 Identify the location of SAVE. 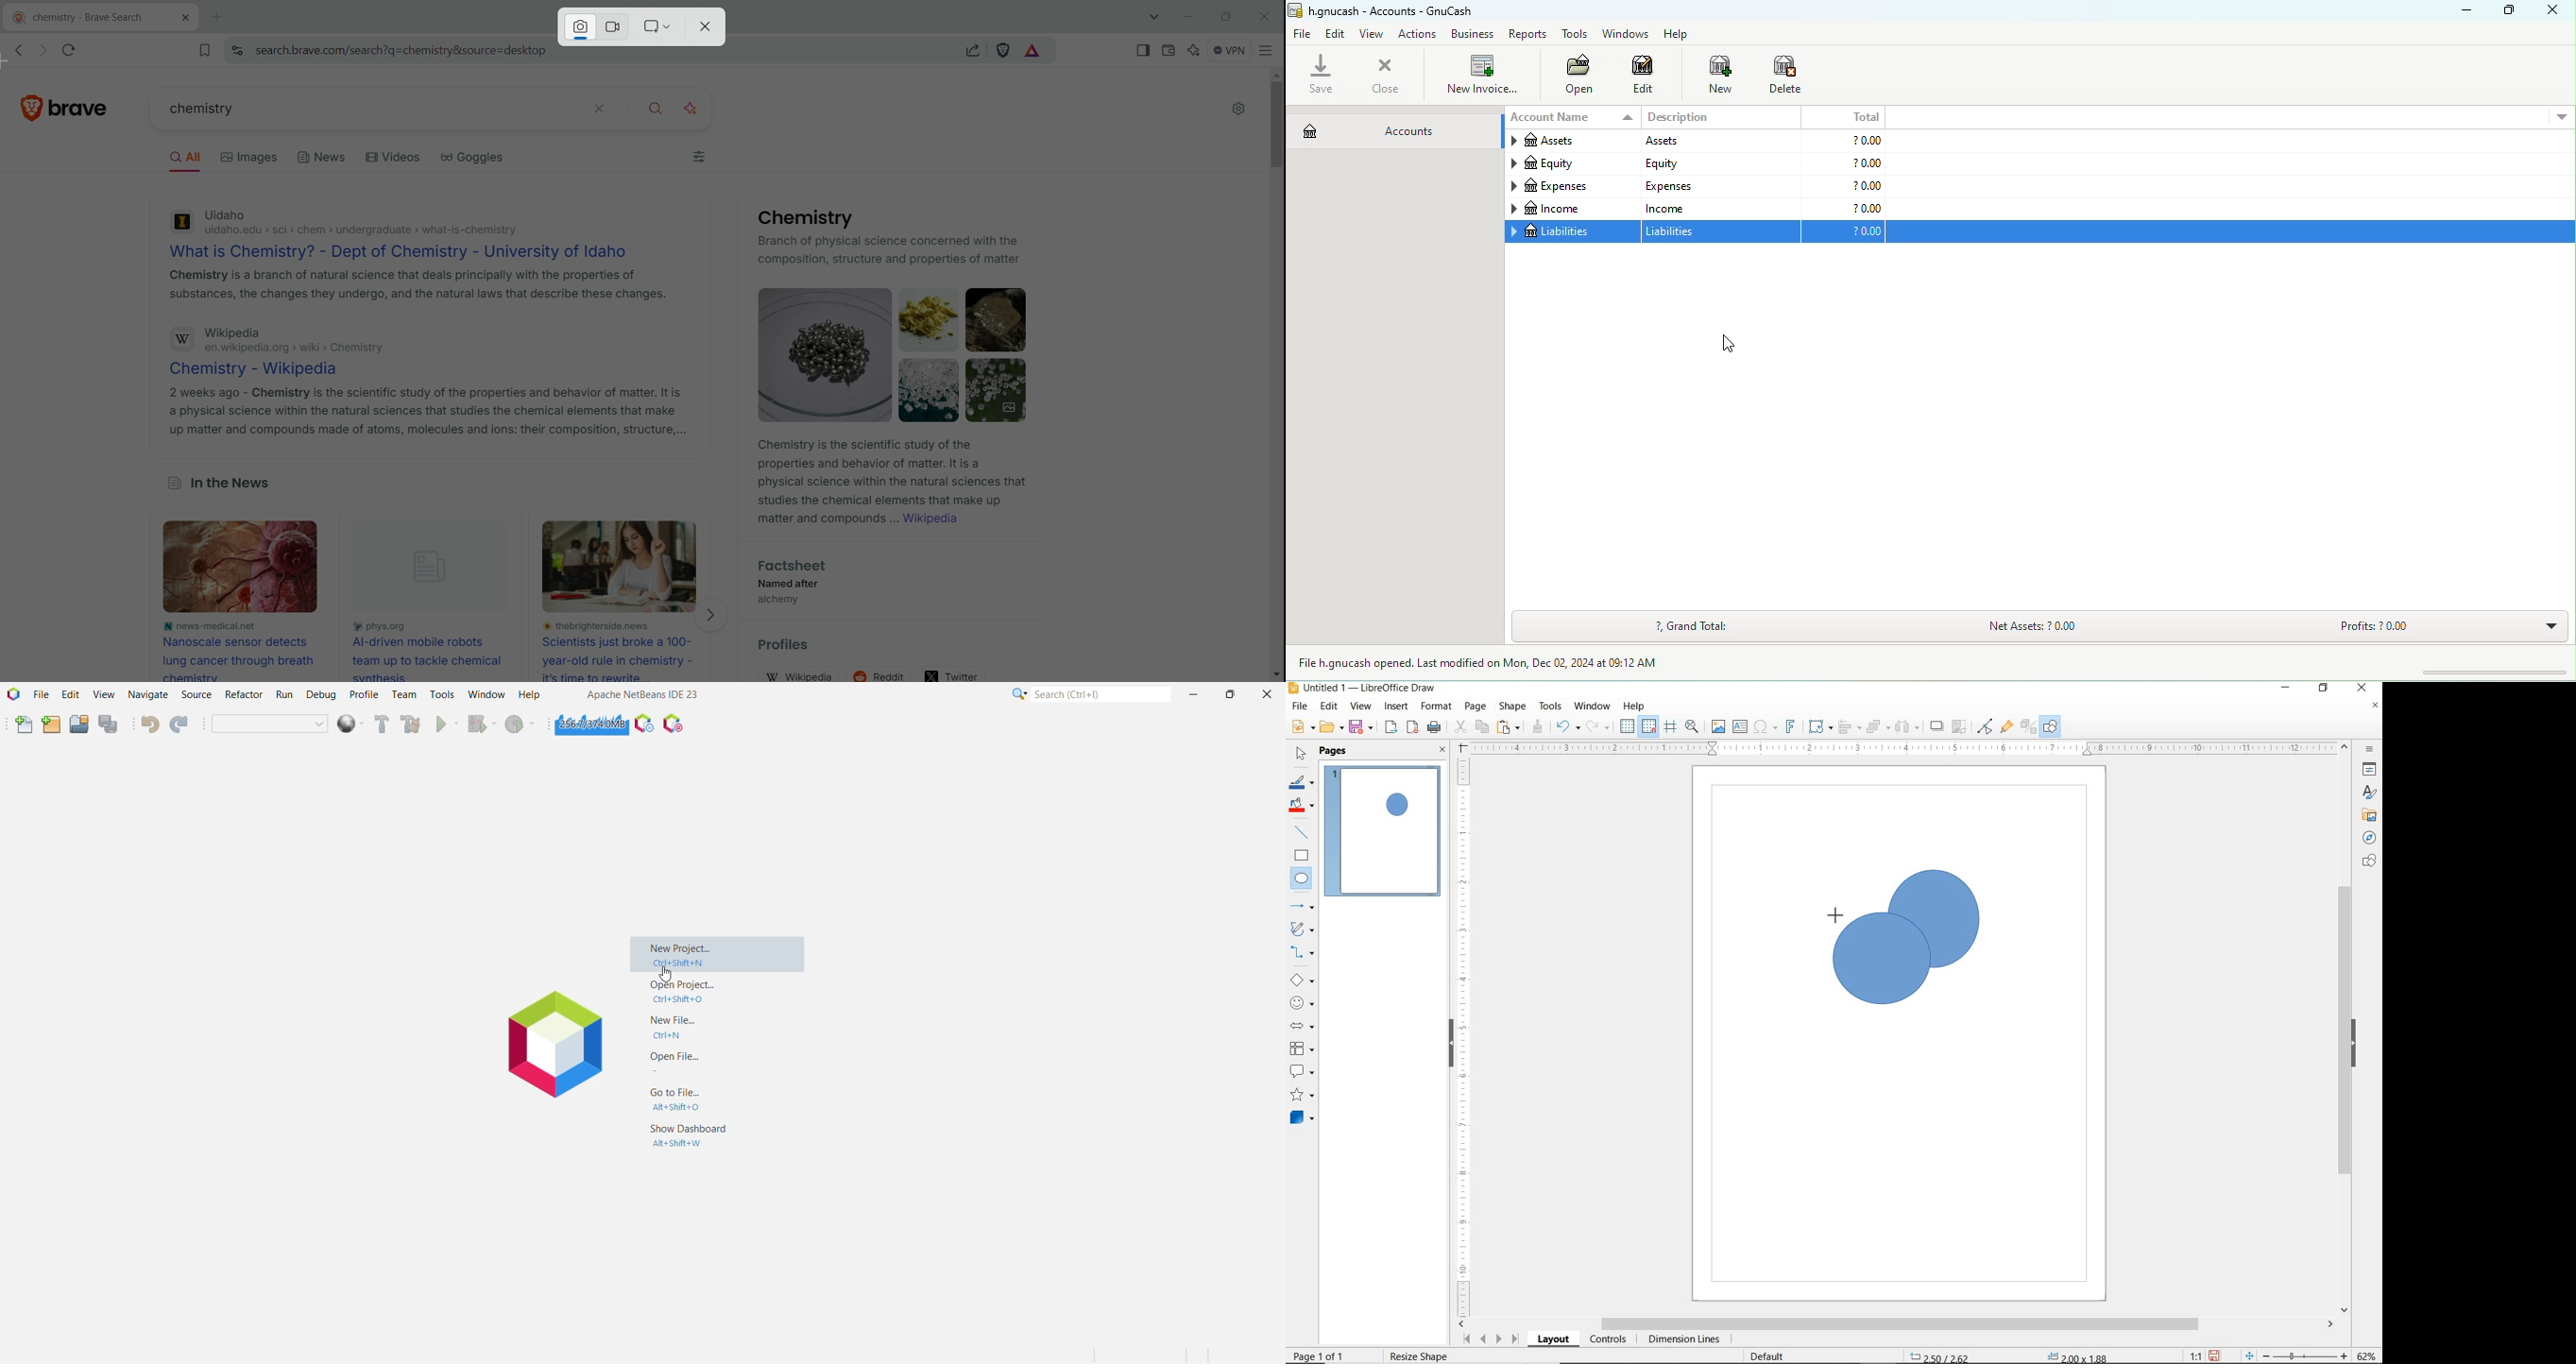
(2217, 1355).